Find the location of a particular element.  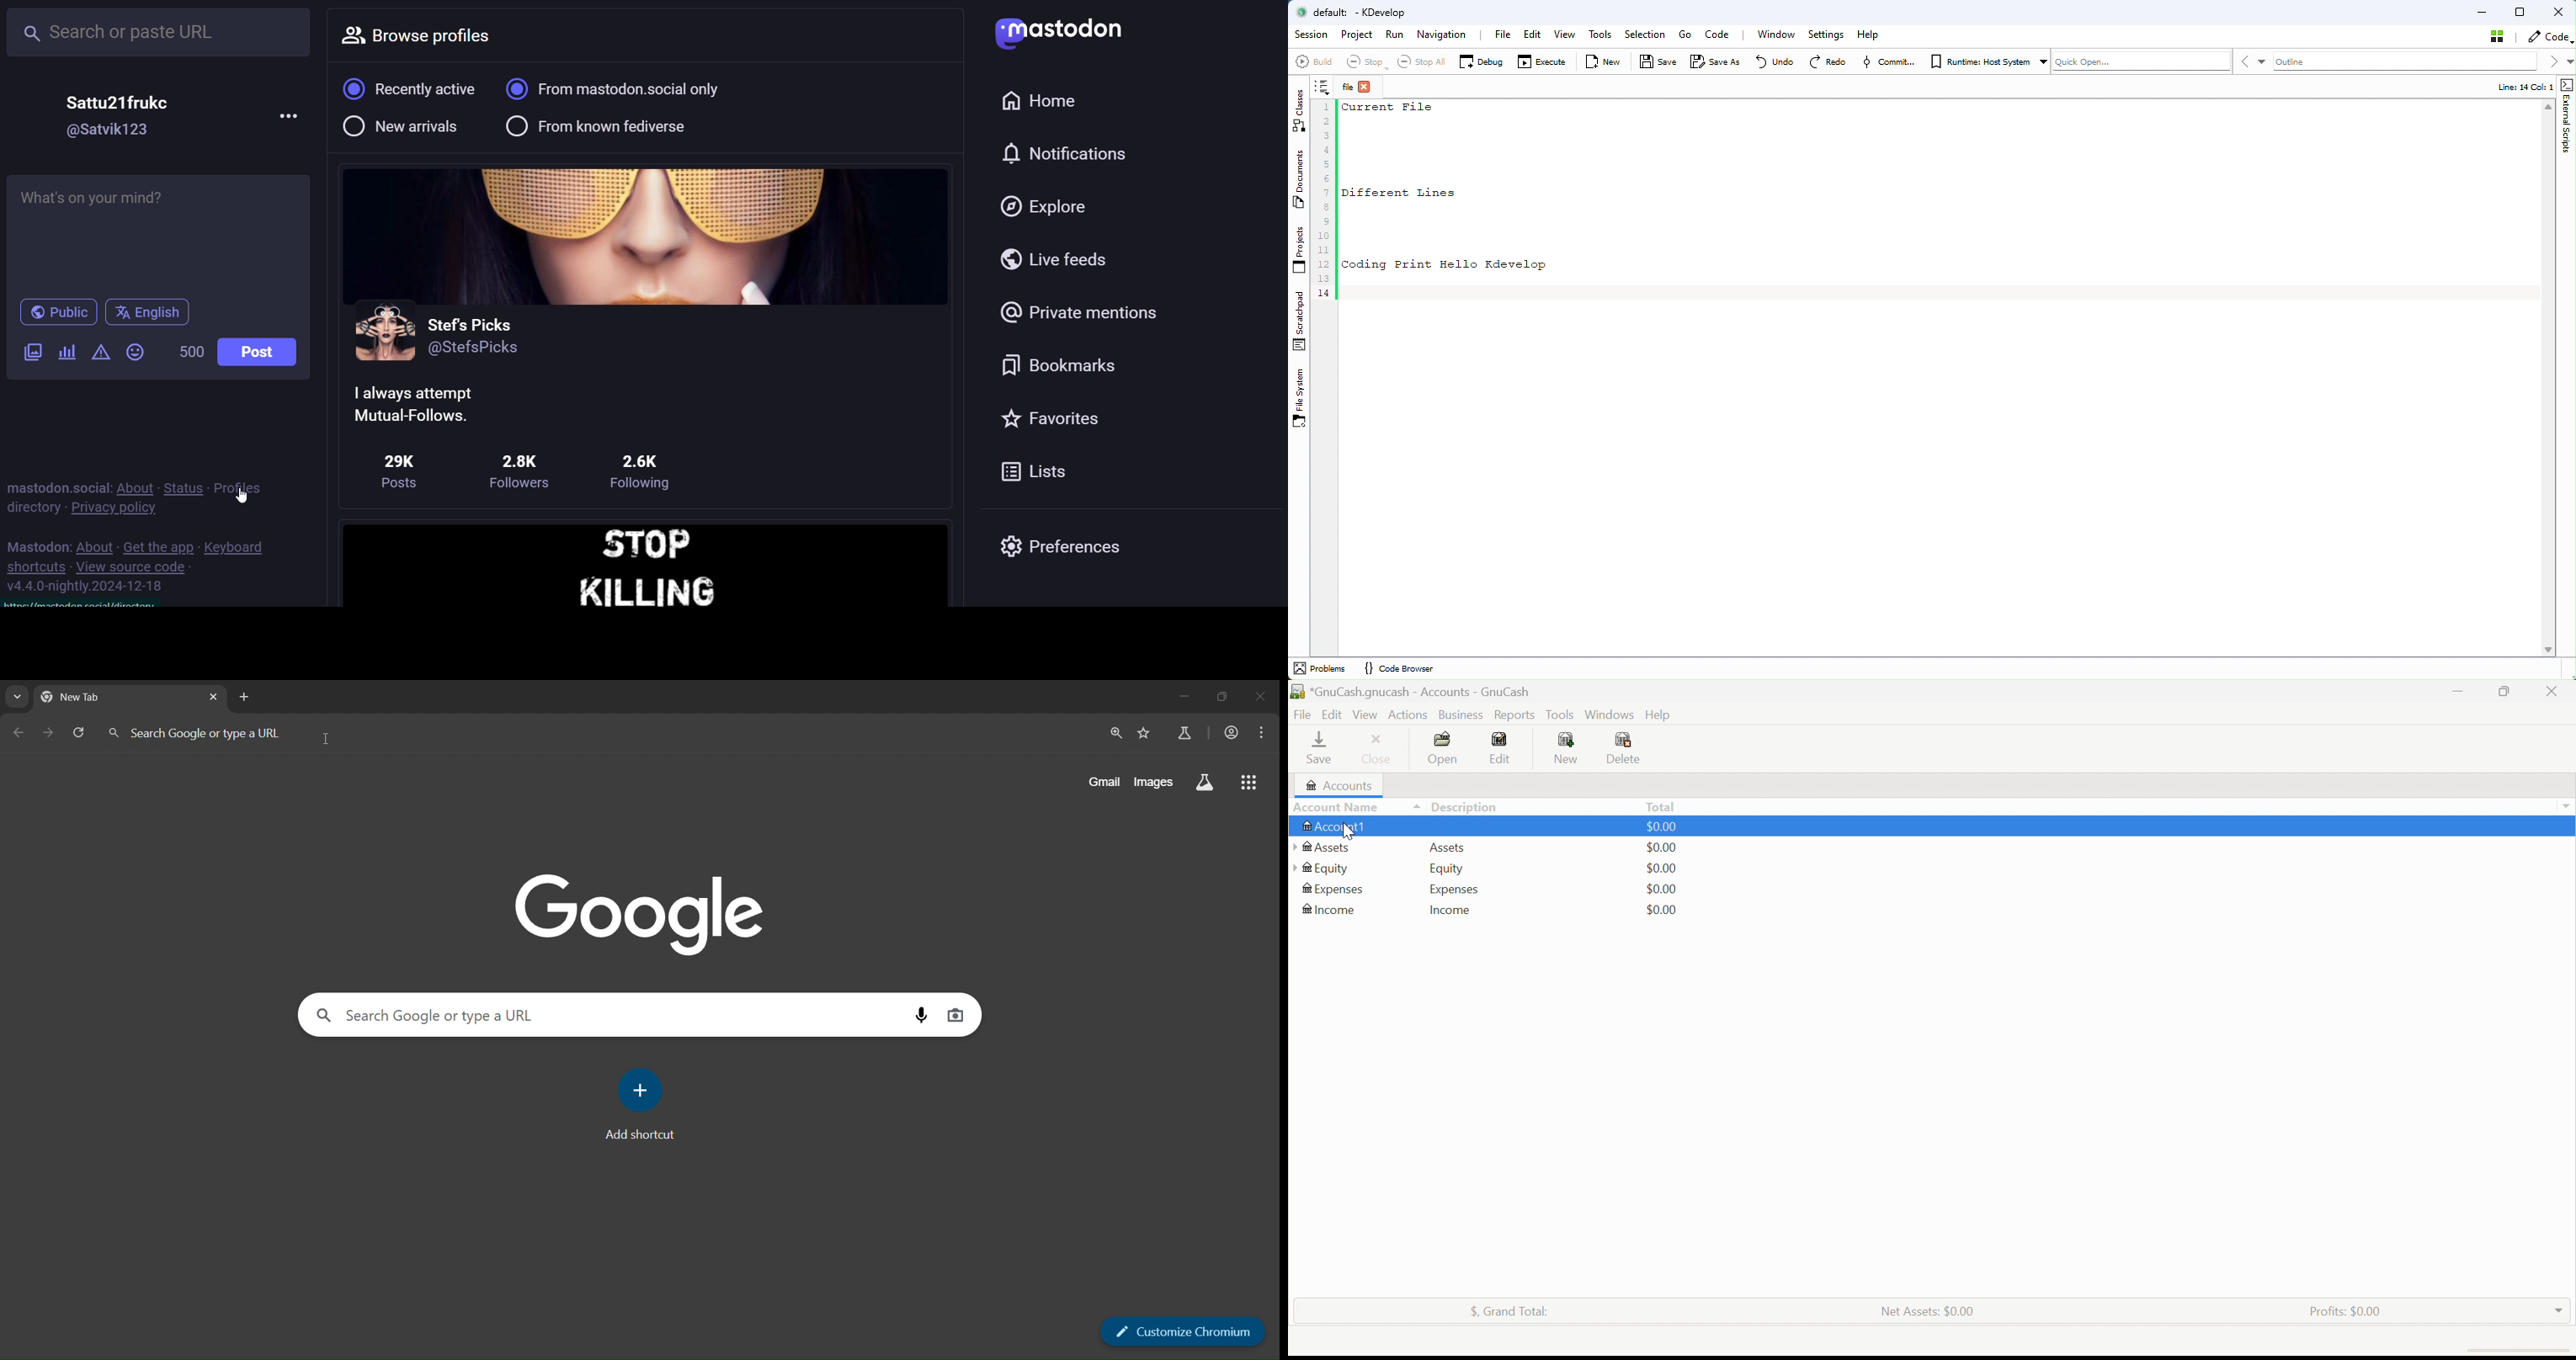

version is located at coordinates (88, 585).